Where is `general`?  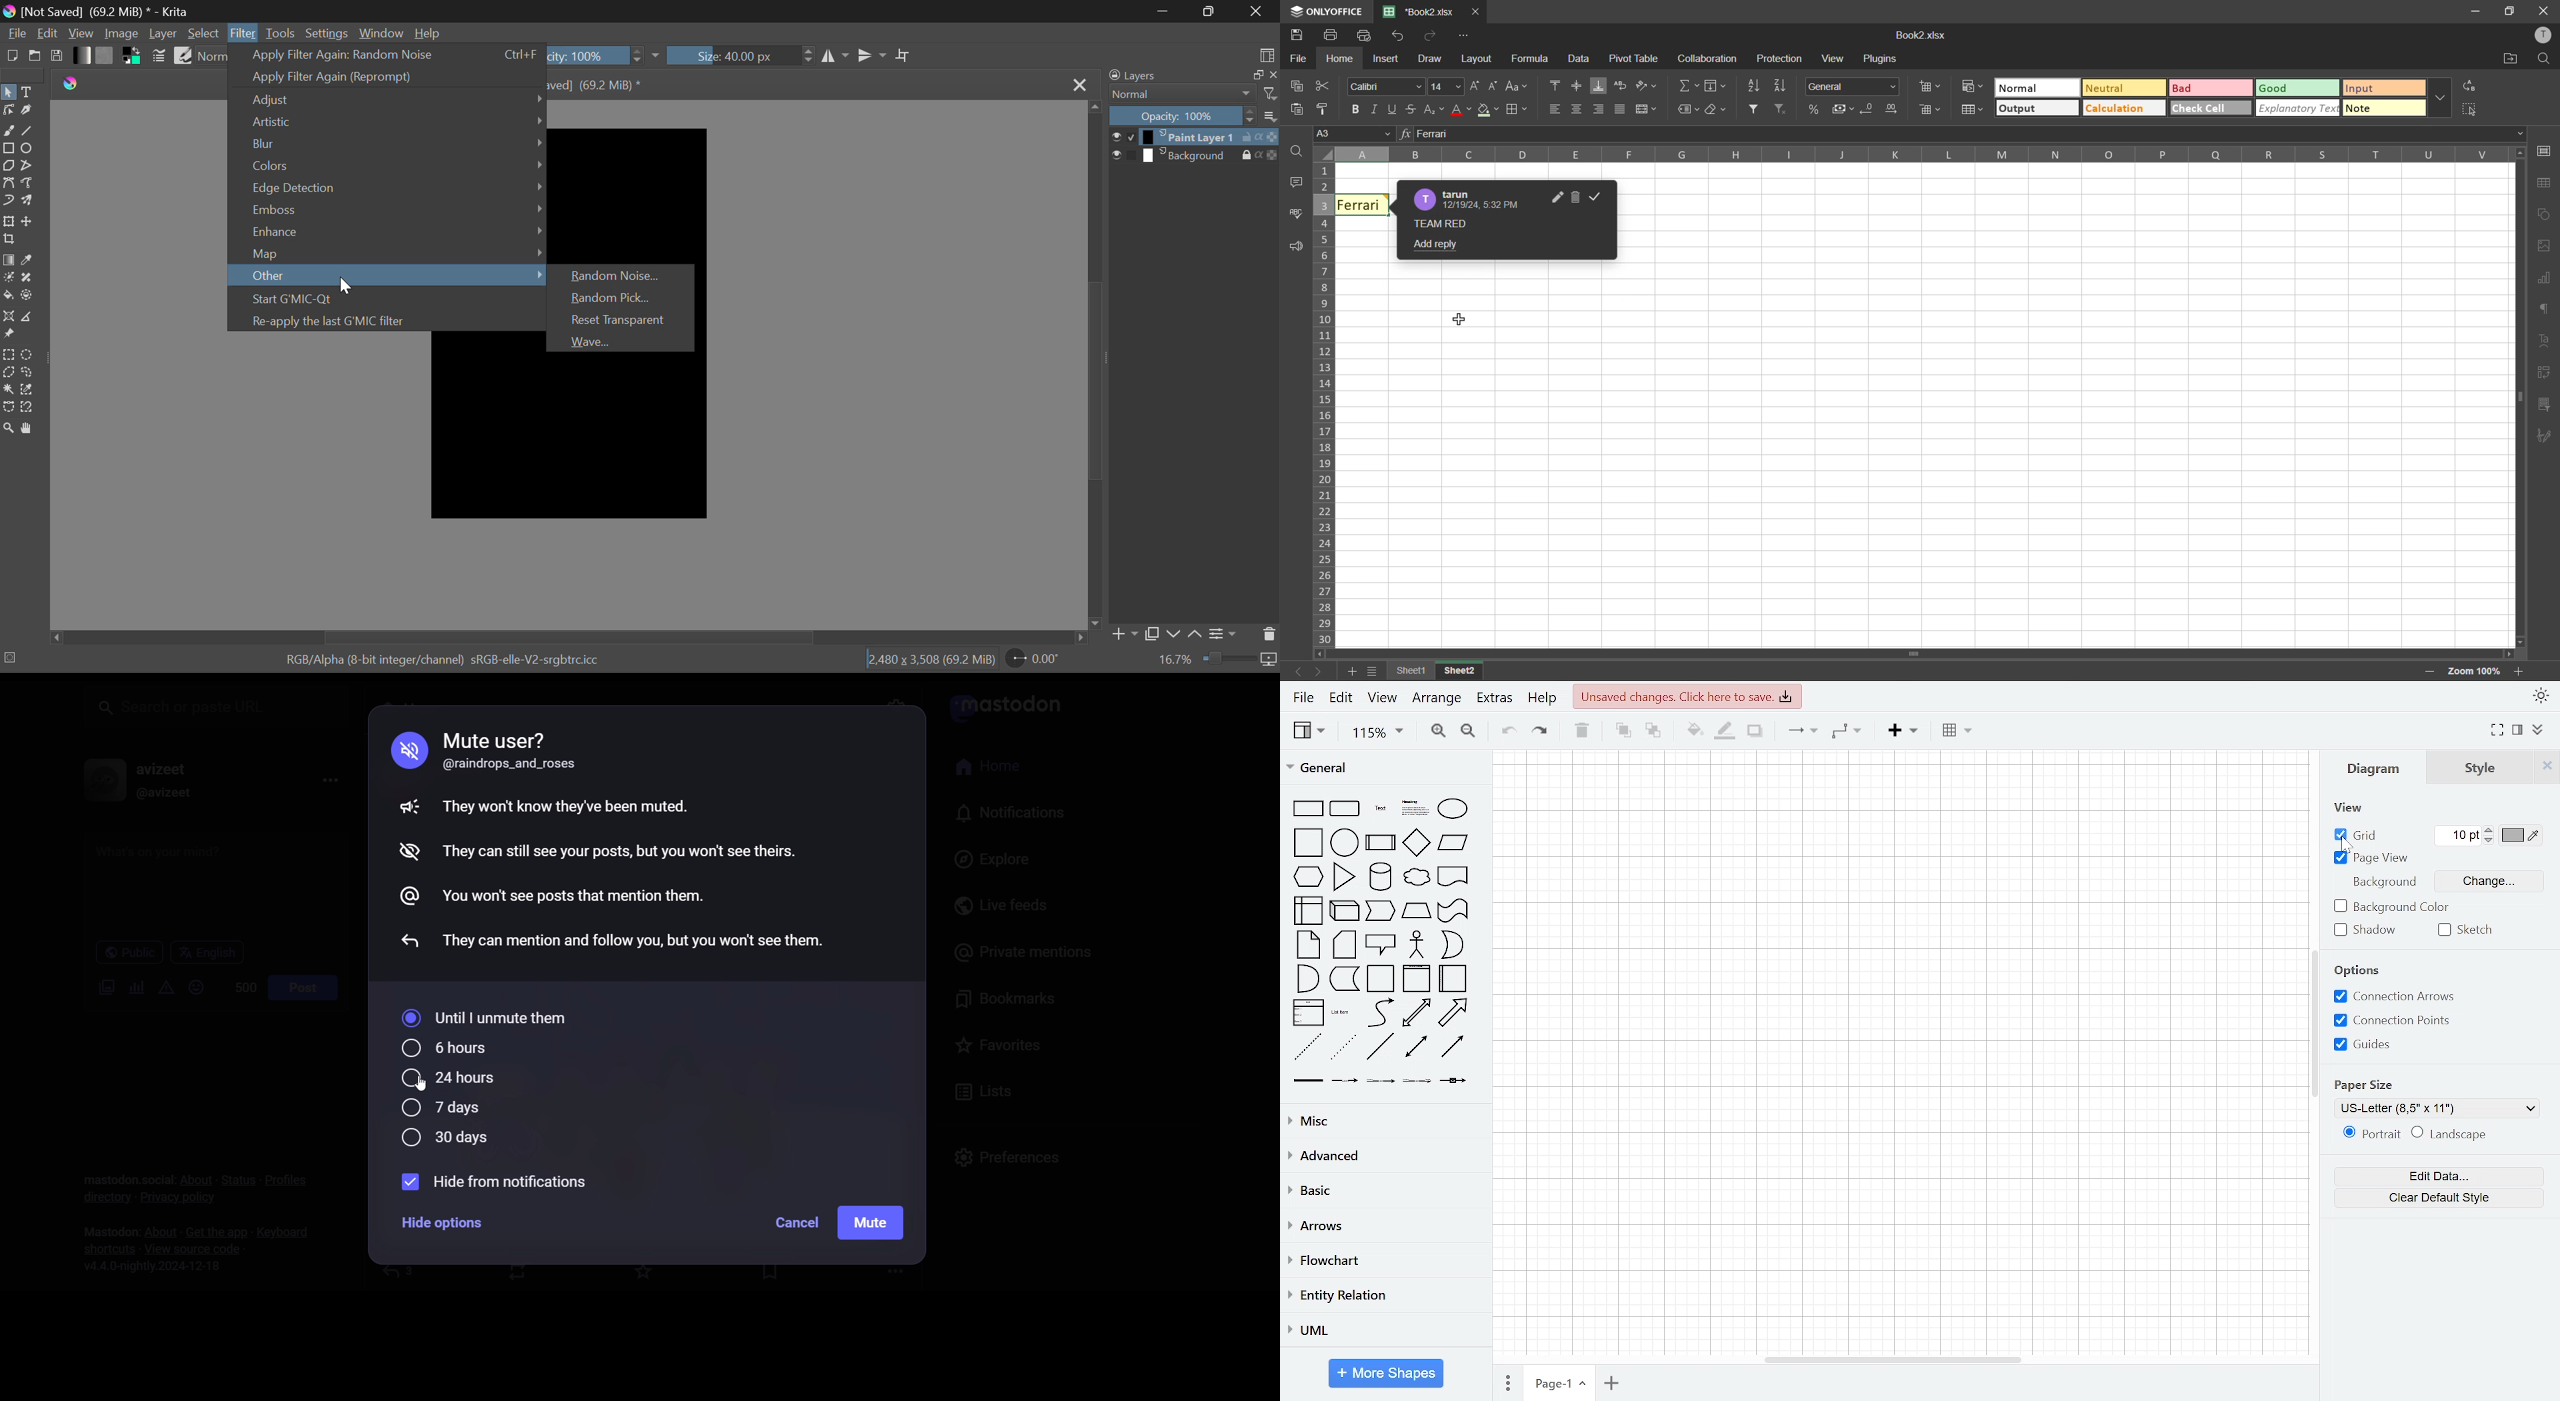 general is located at coordinates (1375, 767).